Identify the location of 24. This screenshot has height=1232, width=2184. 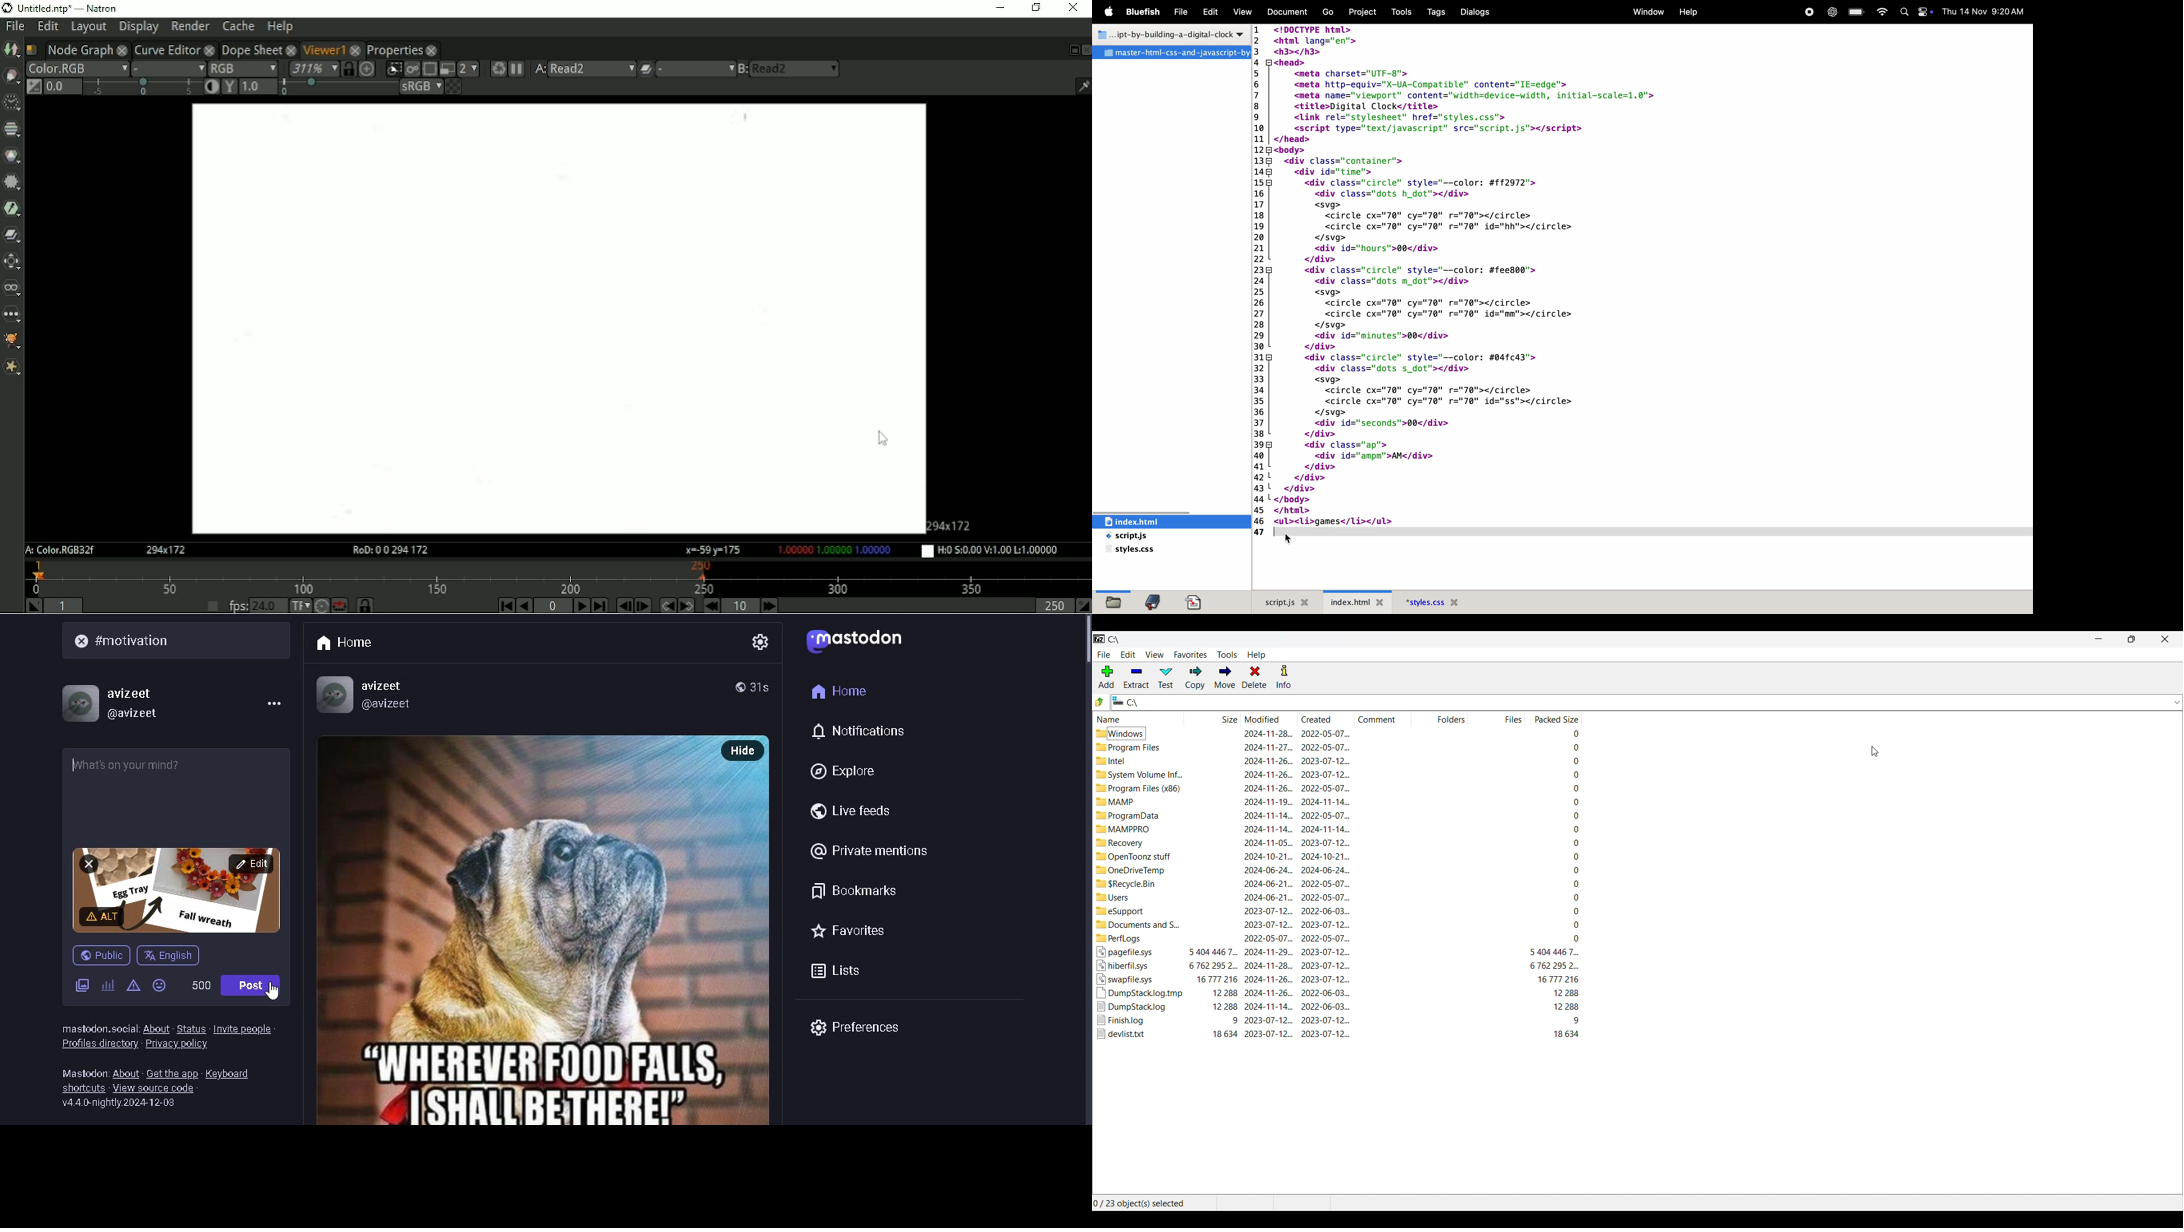
(269, 605).